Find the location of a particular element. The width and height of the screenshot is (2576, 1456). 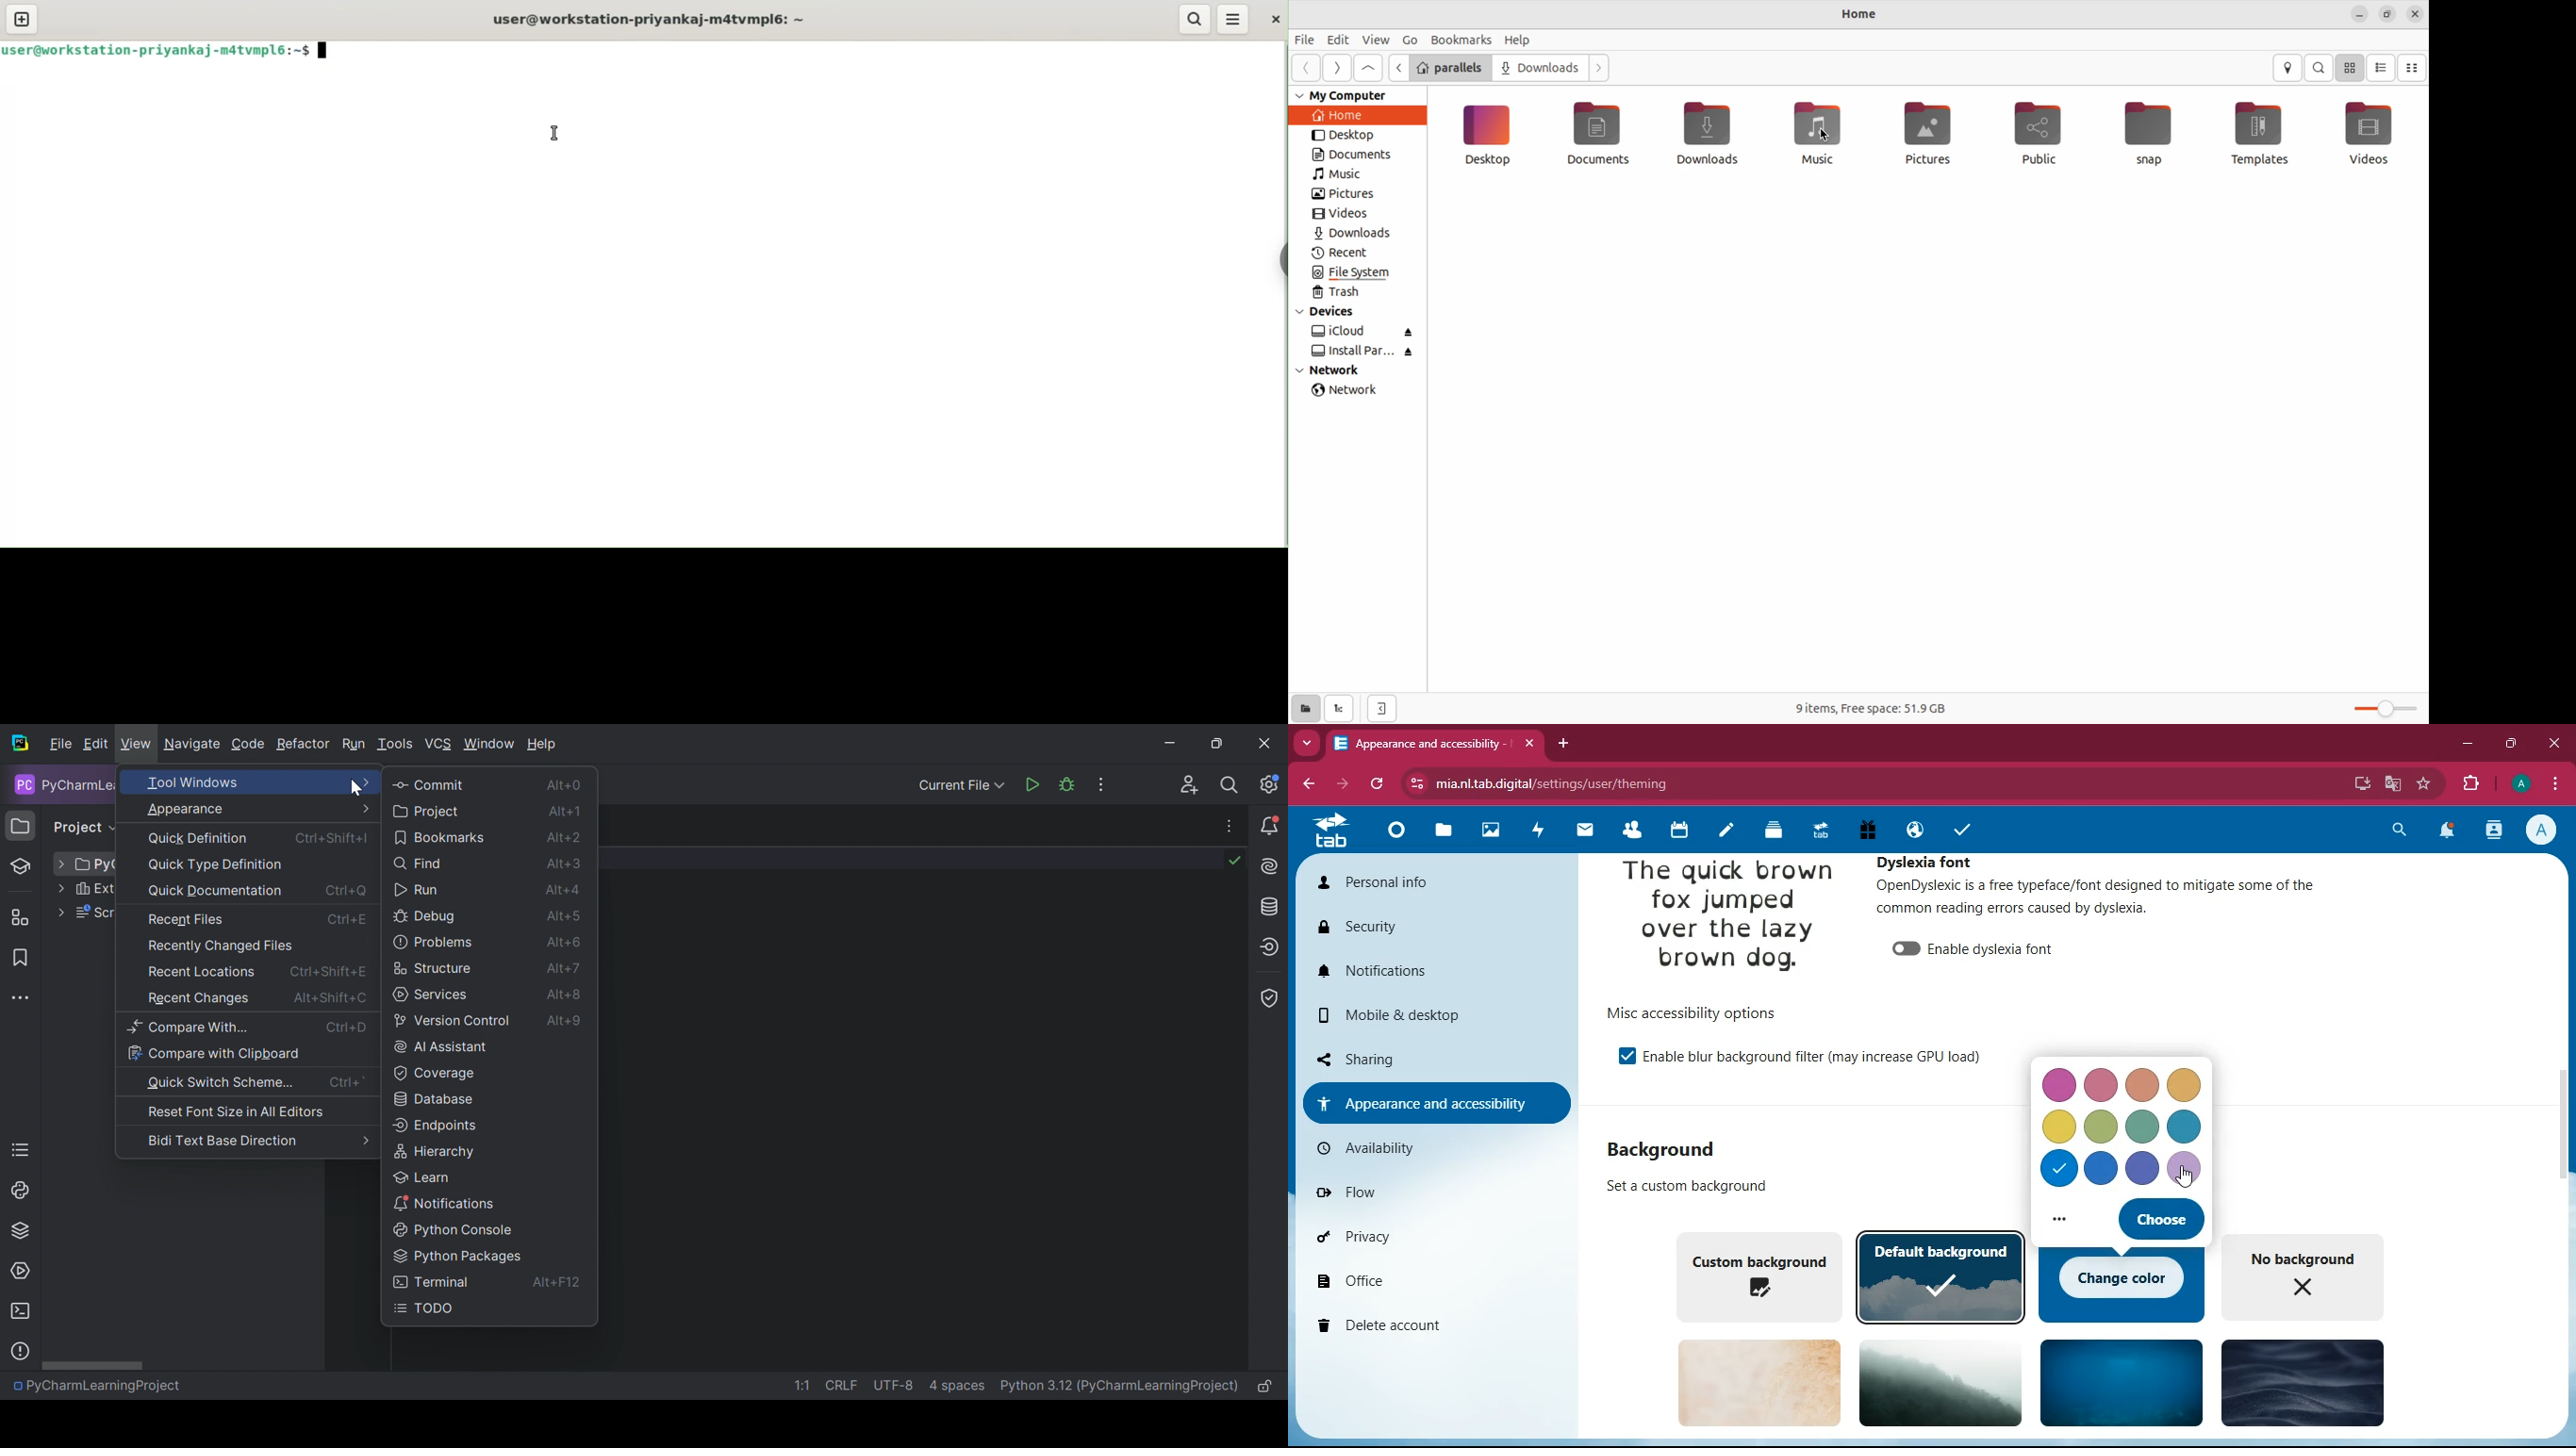

my computer is located at coordinates (1350, 95).